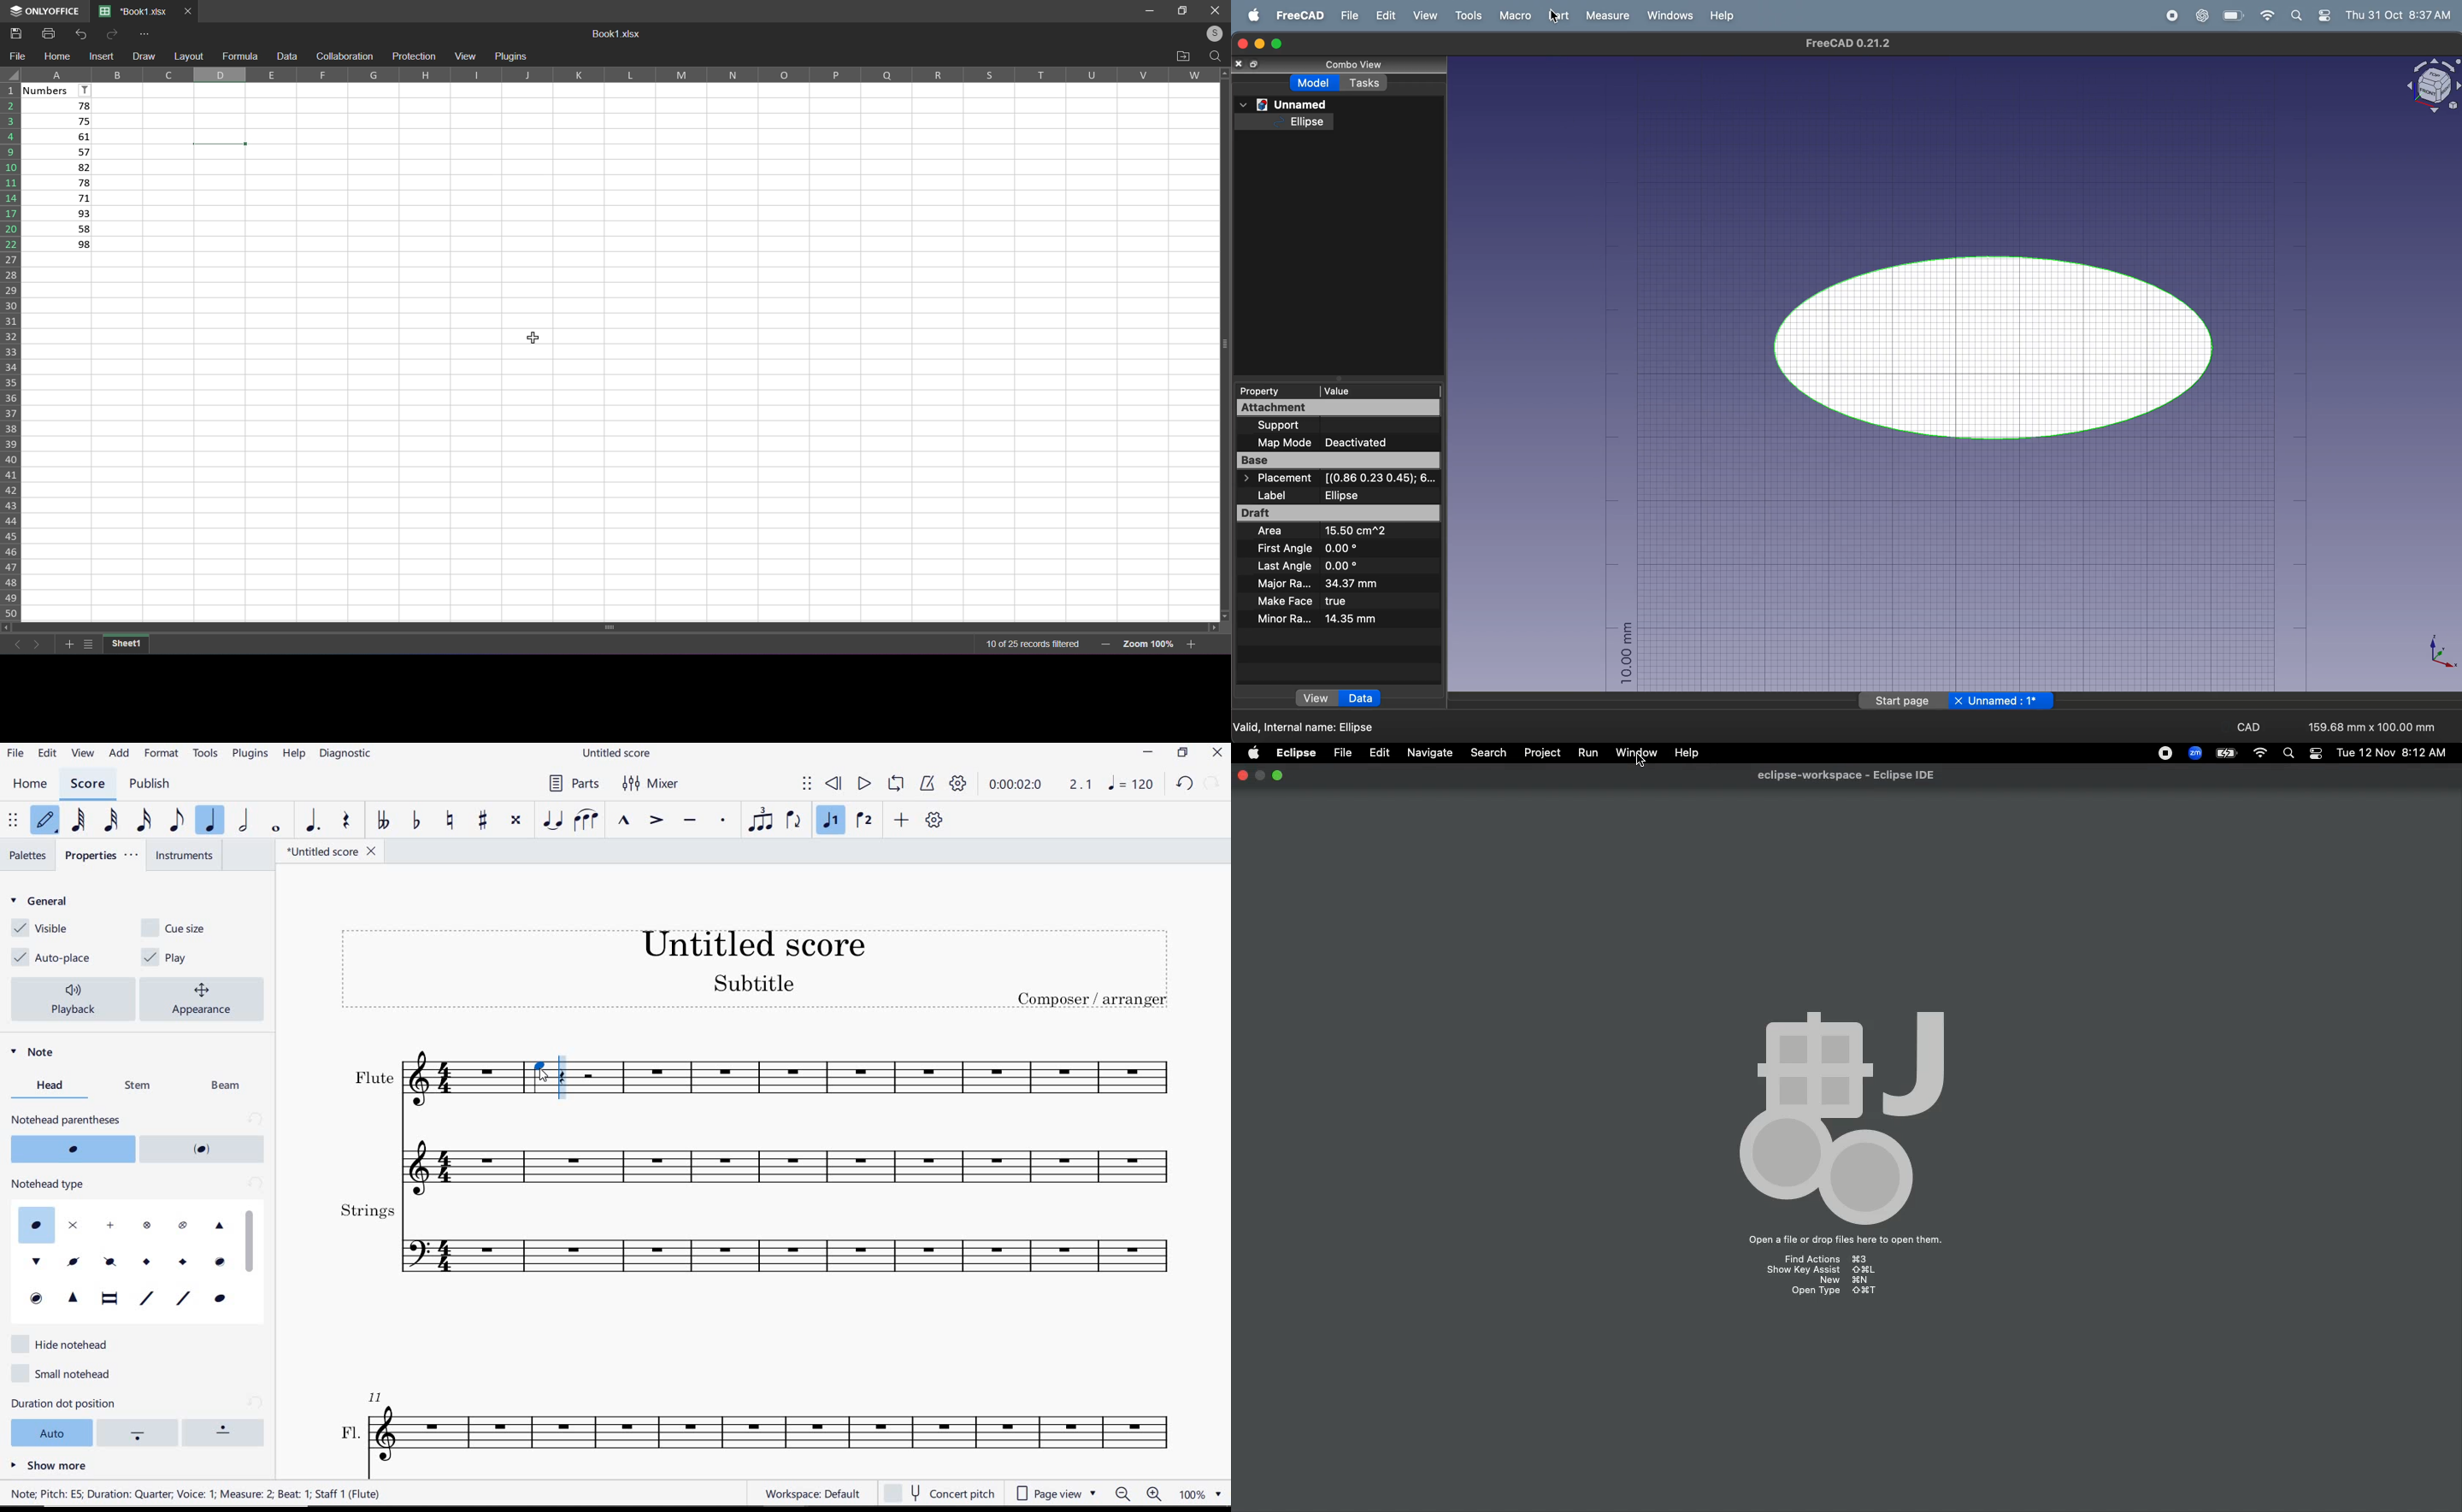 This screenshot has width=2464, height=1512. Describe the element at coordinates (10, 75) in the screenshot. I see `select all` at that location.